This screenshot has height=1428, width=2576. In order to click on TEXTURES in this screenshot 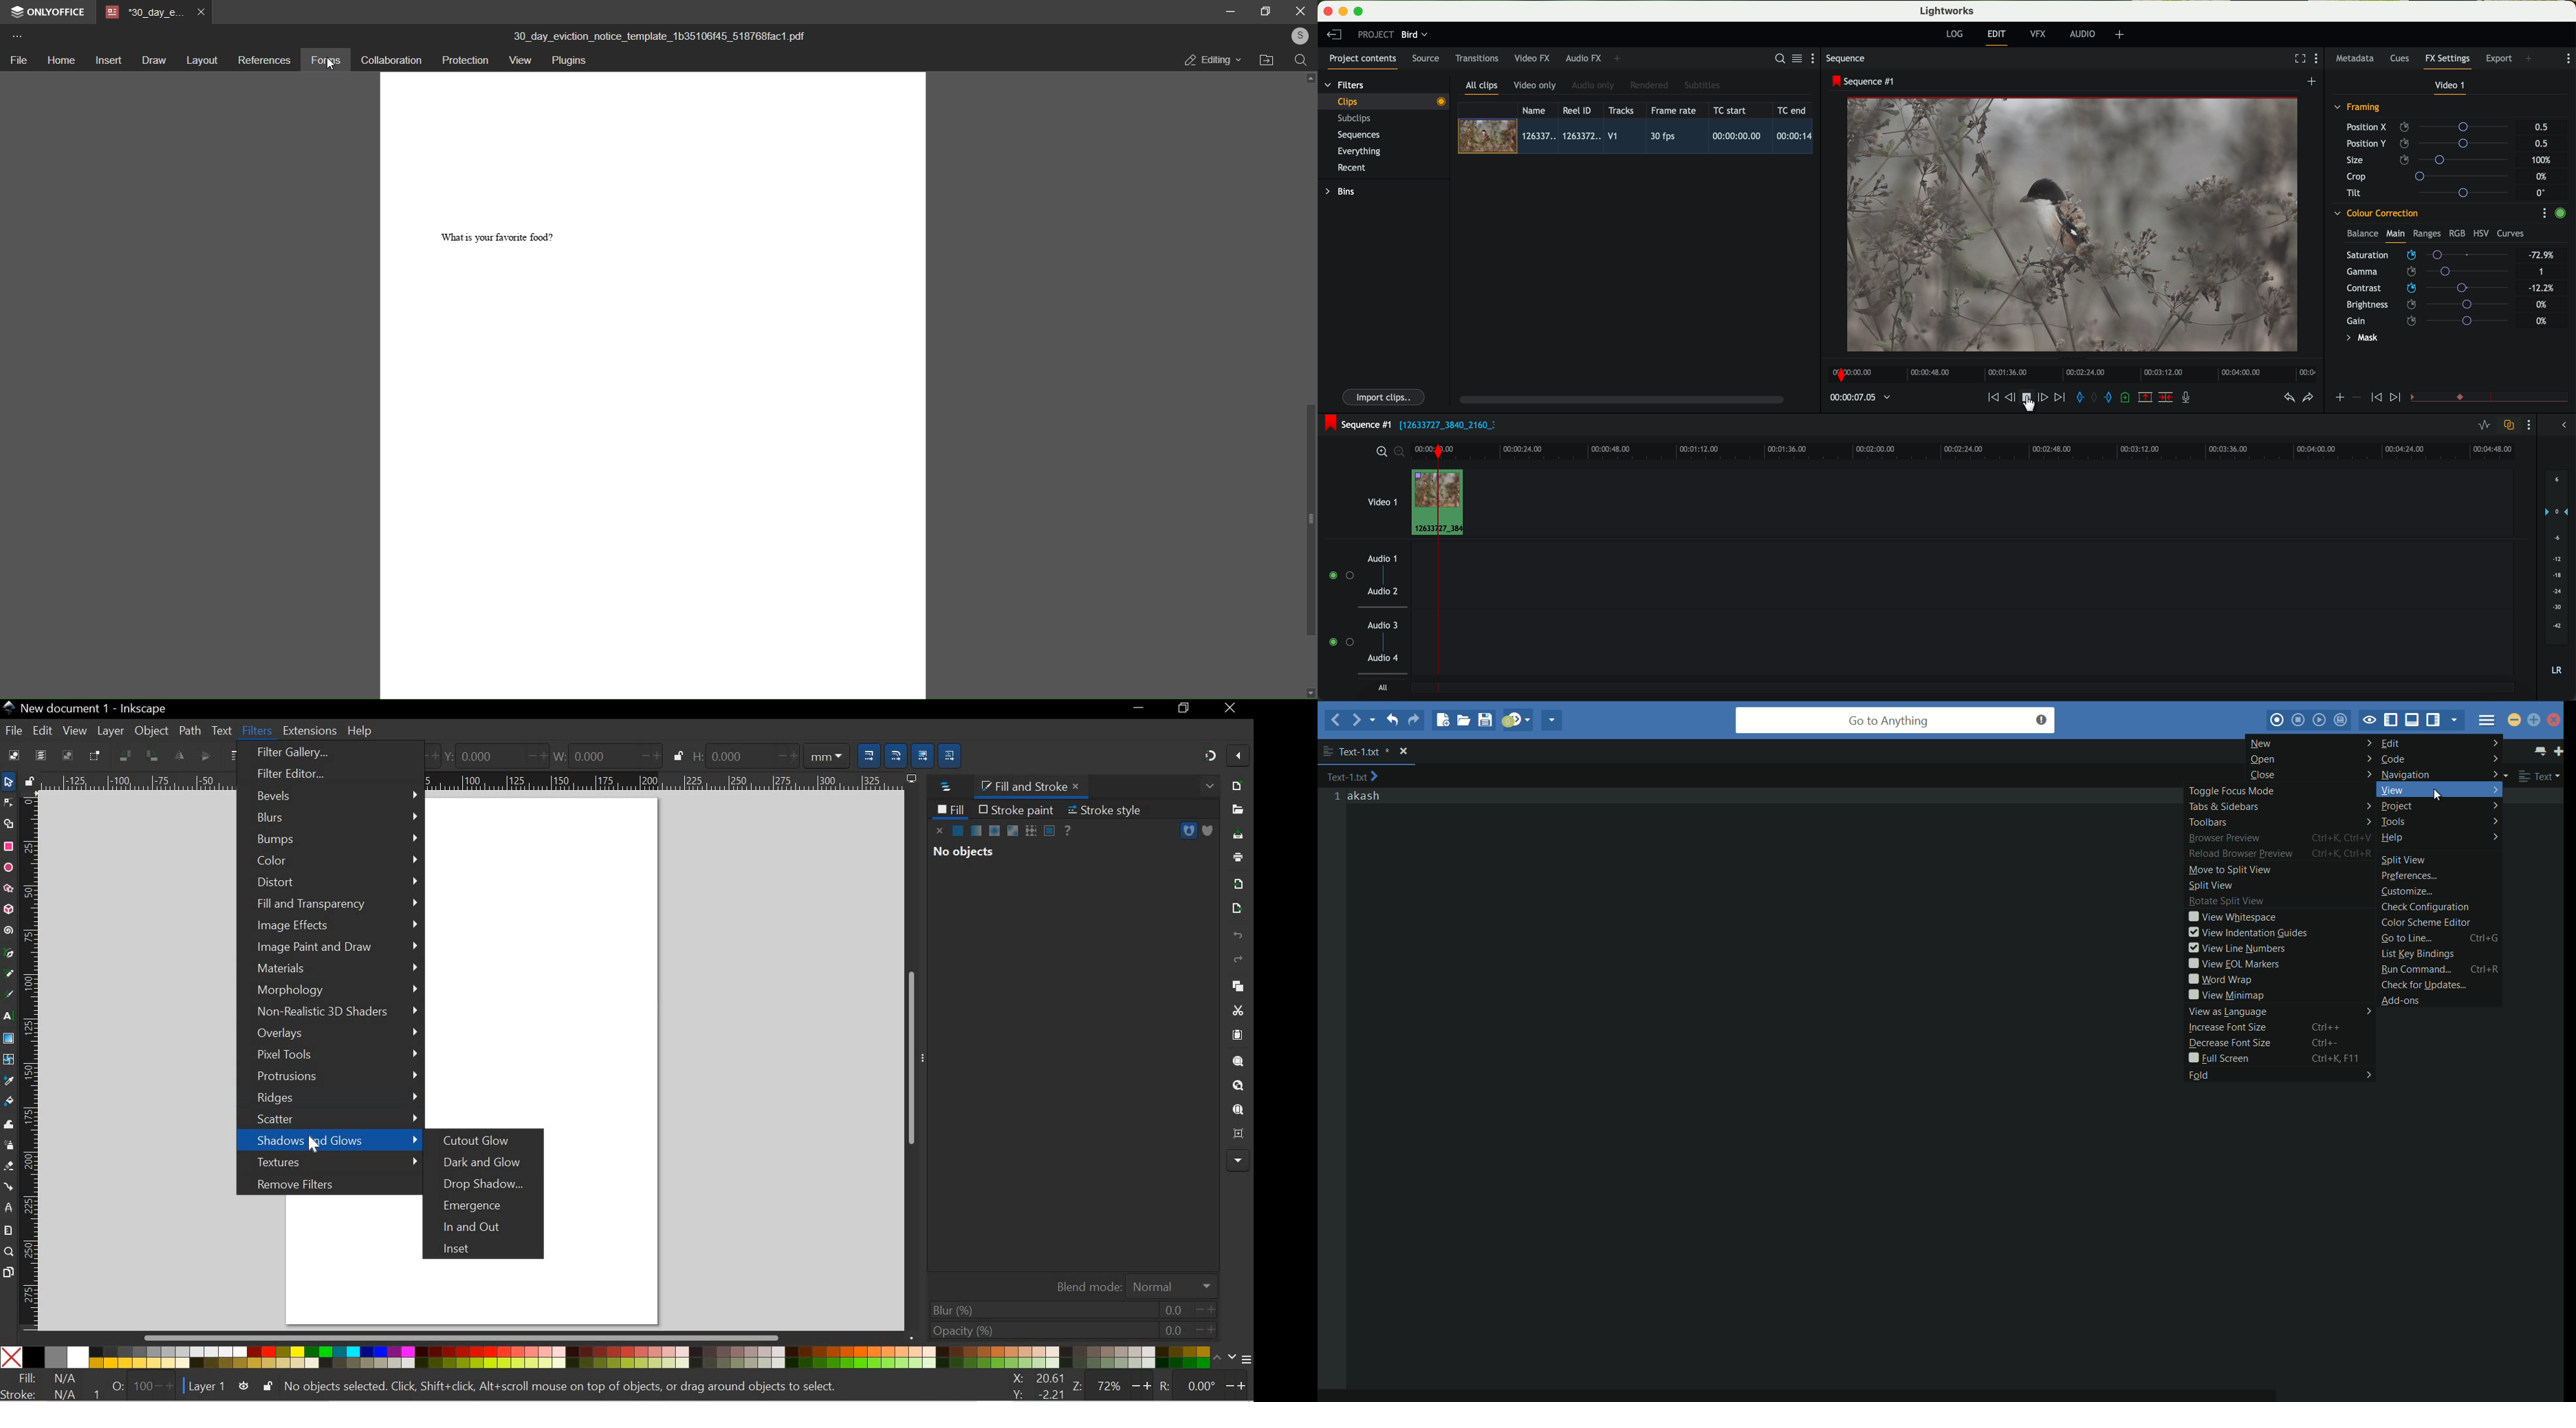, I will do `click(329, 1162)`.